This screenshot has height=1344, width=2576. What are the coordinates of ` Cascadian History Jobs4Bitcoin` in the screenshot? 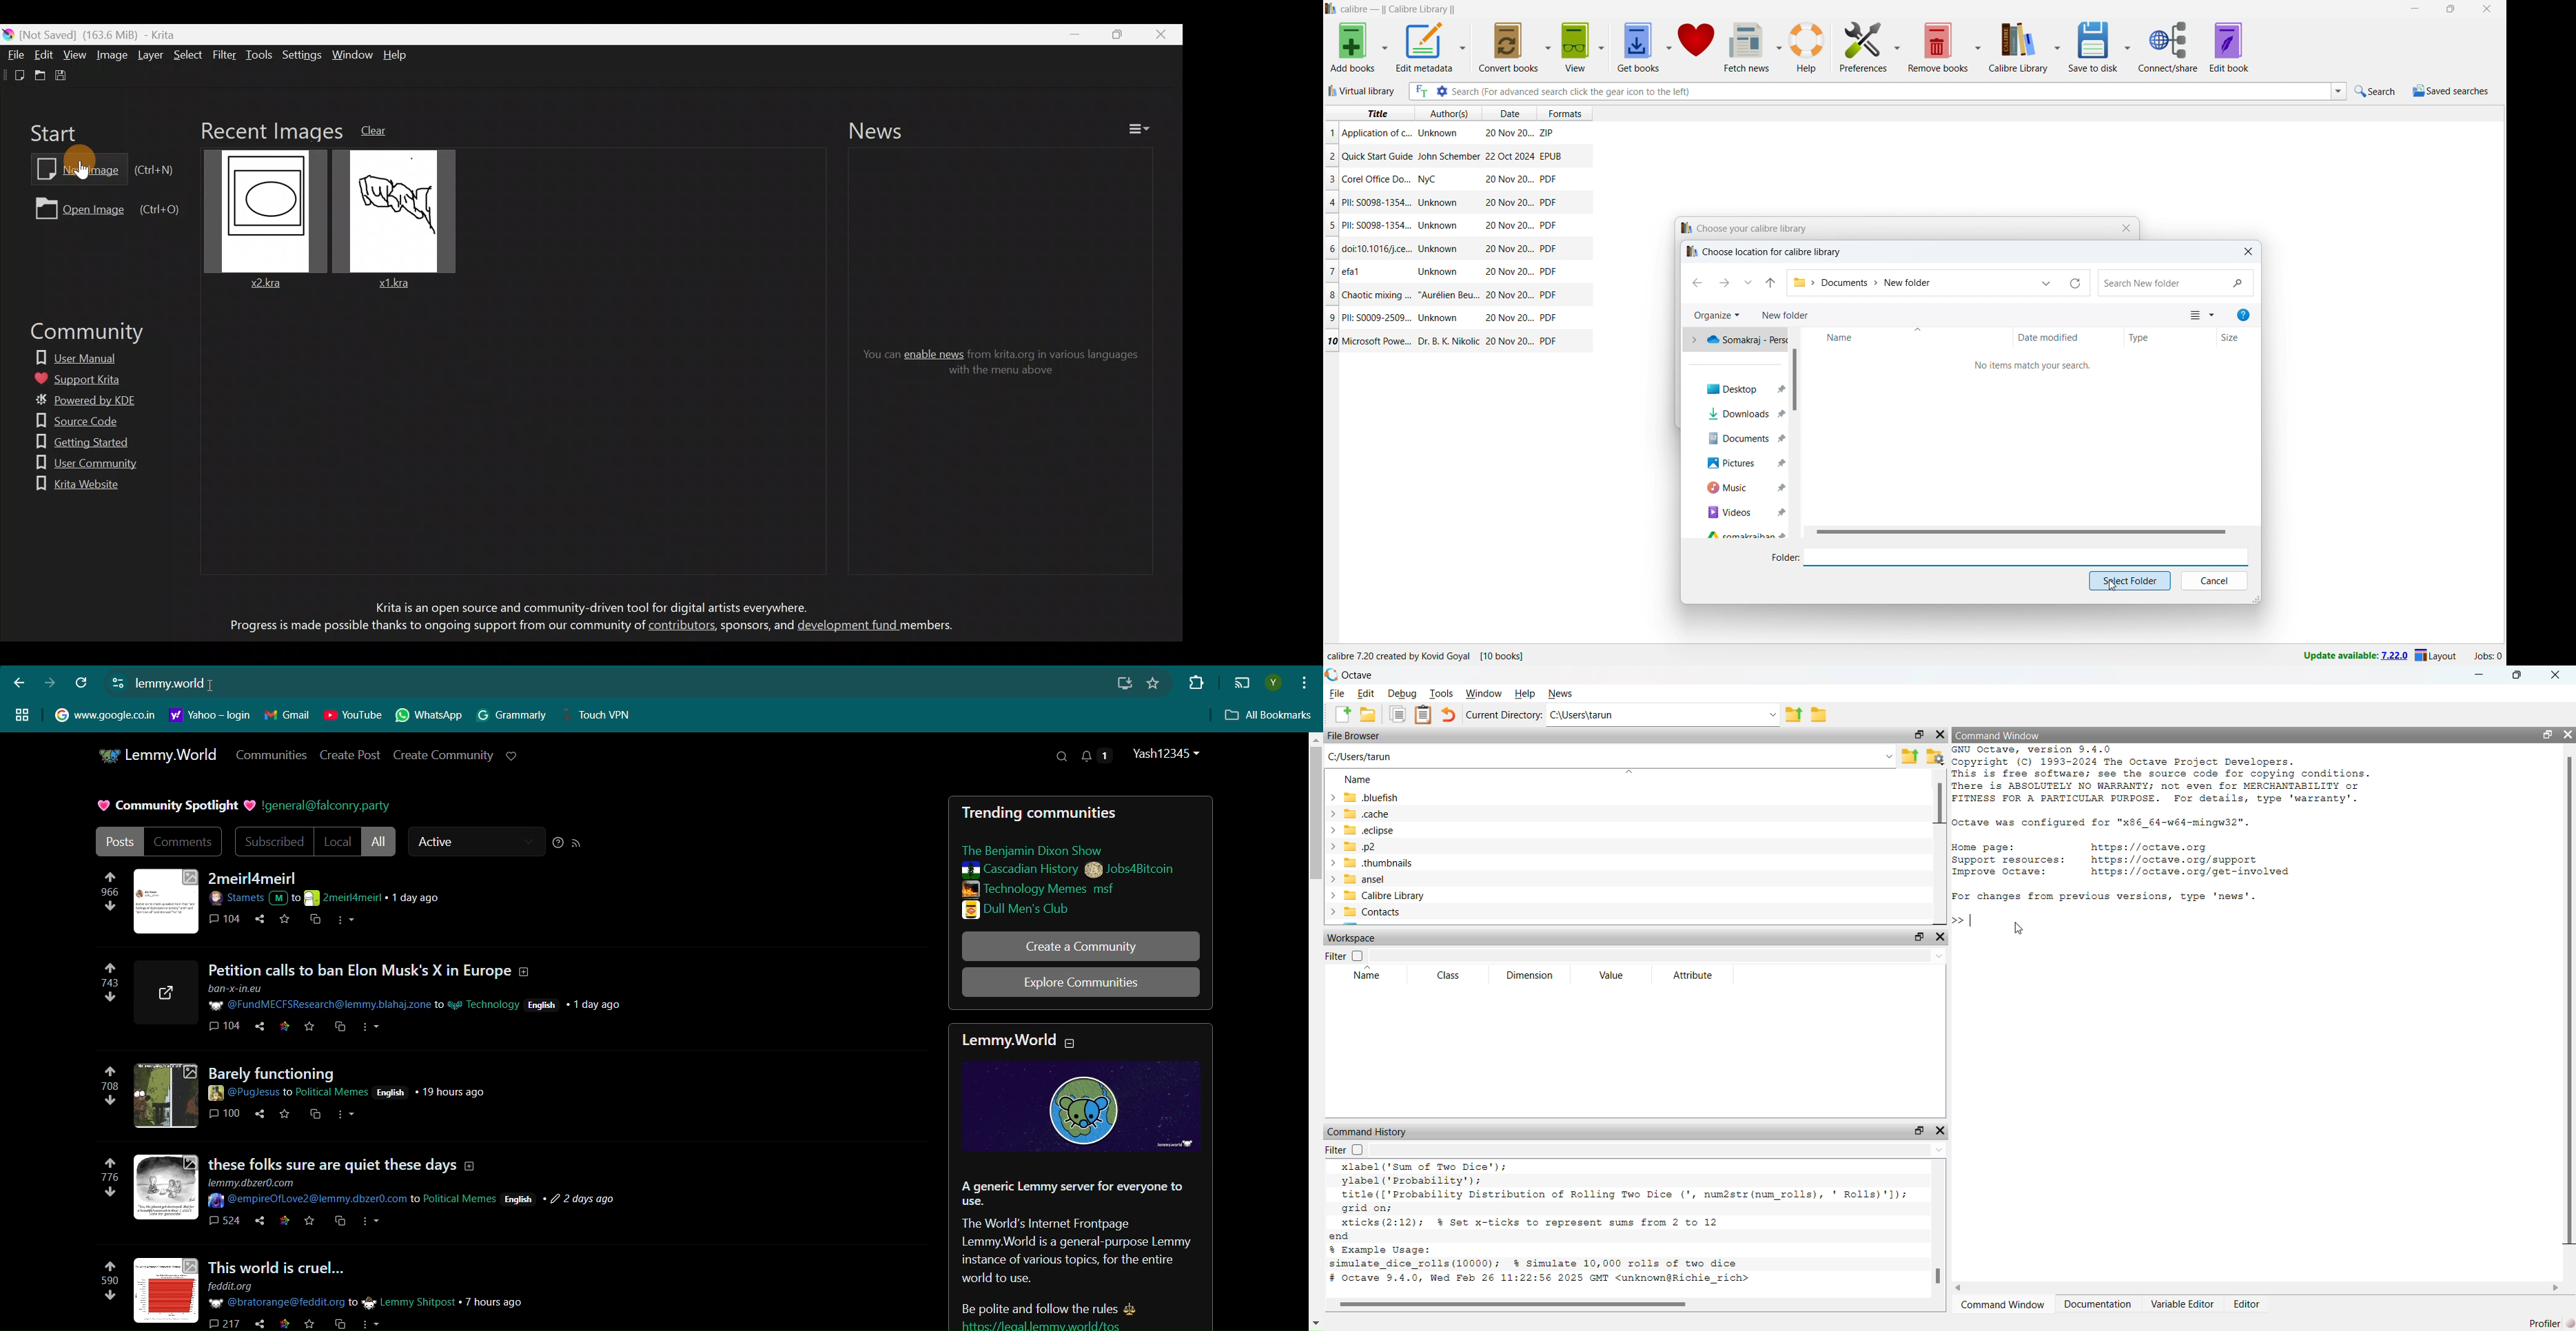 It's located at (1067, 870).